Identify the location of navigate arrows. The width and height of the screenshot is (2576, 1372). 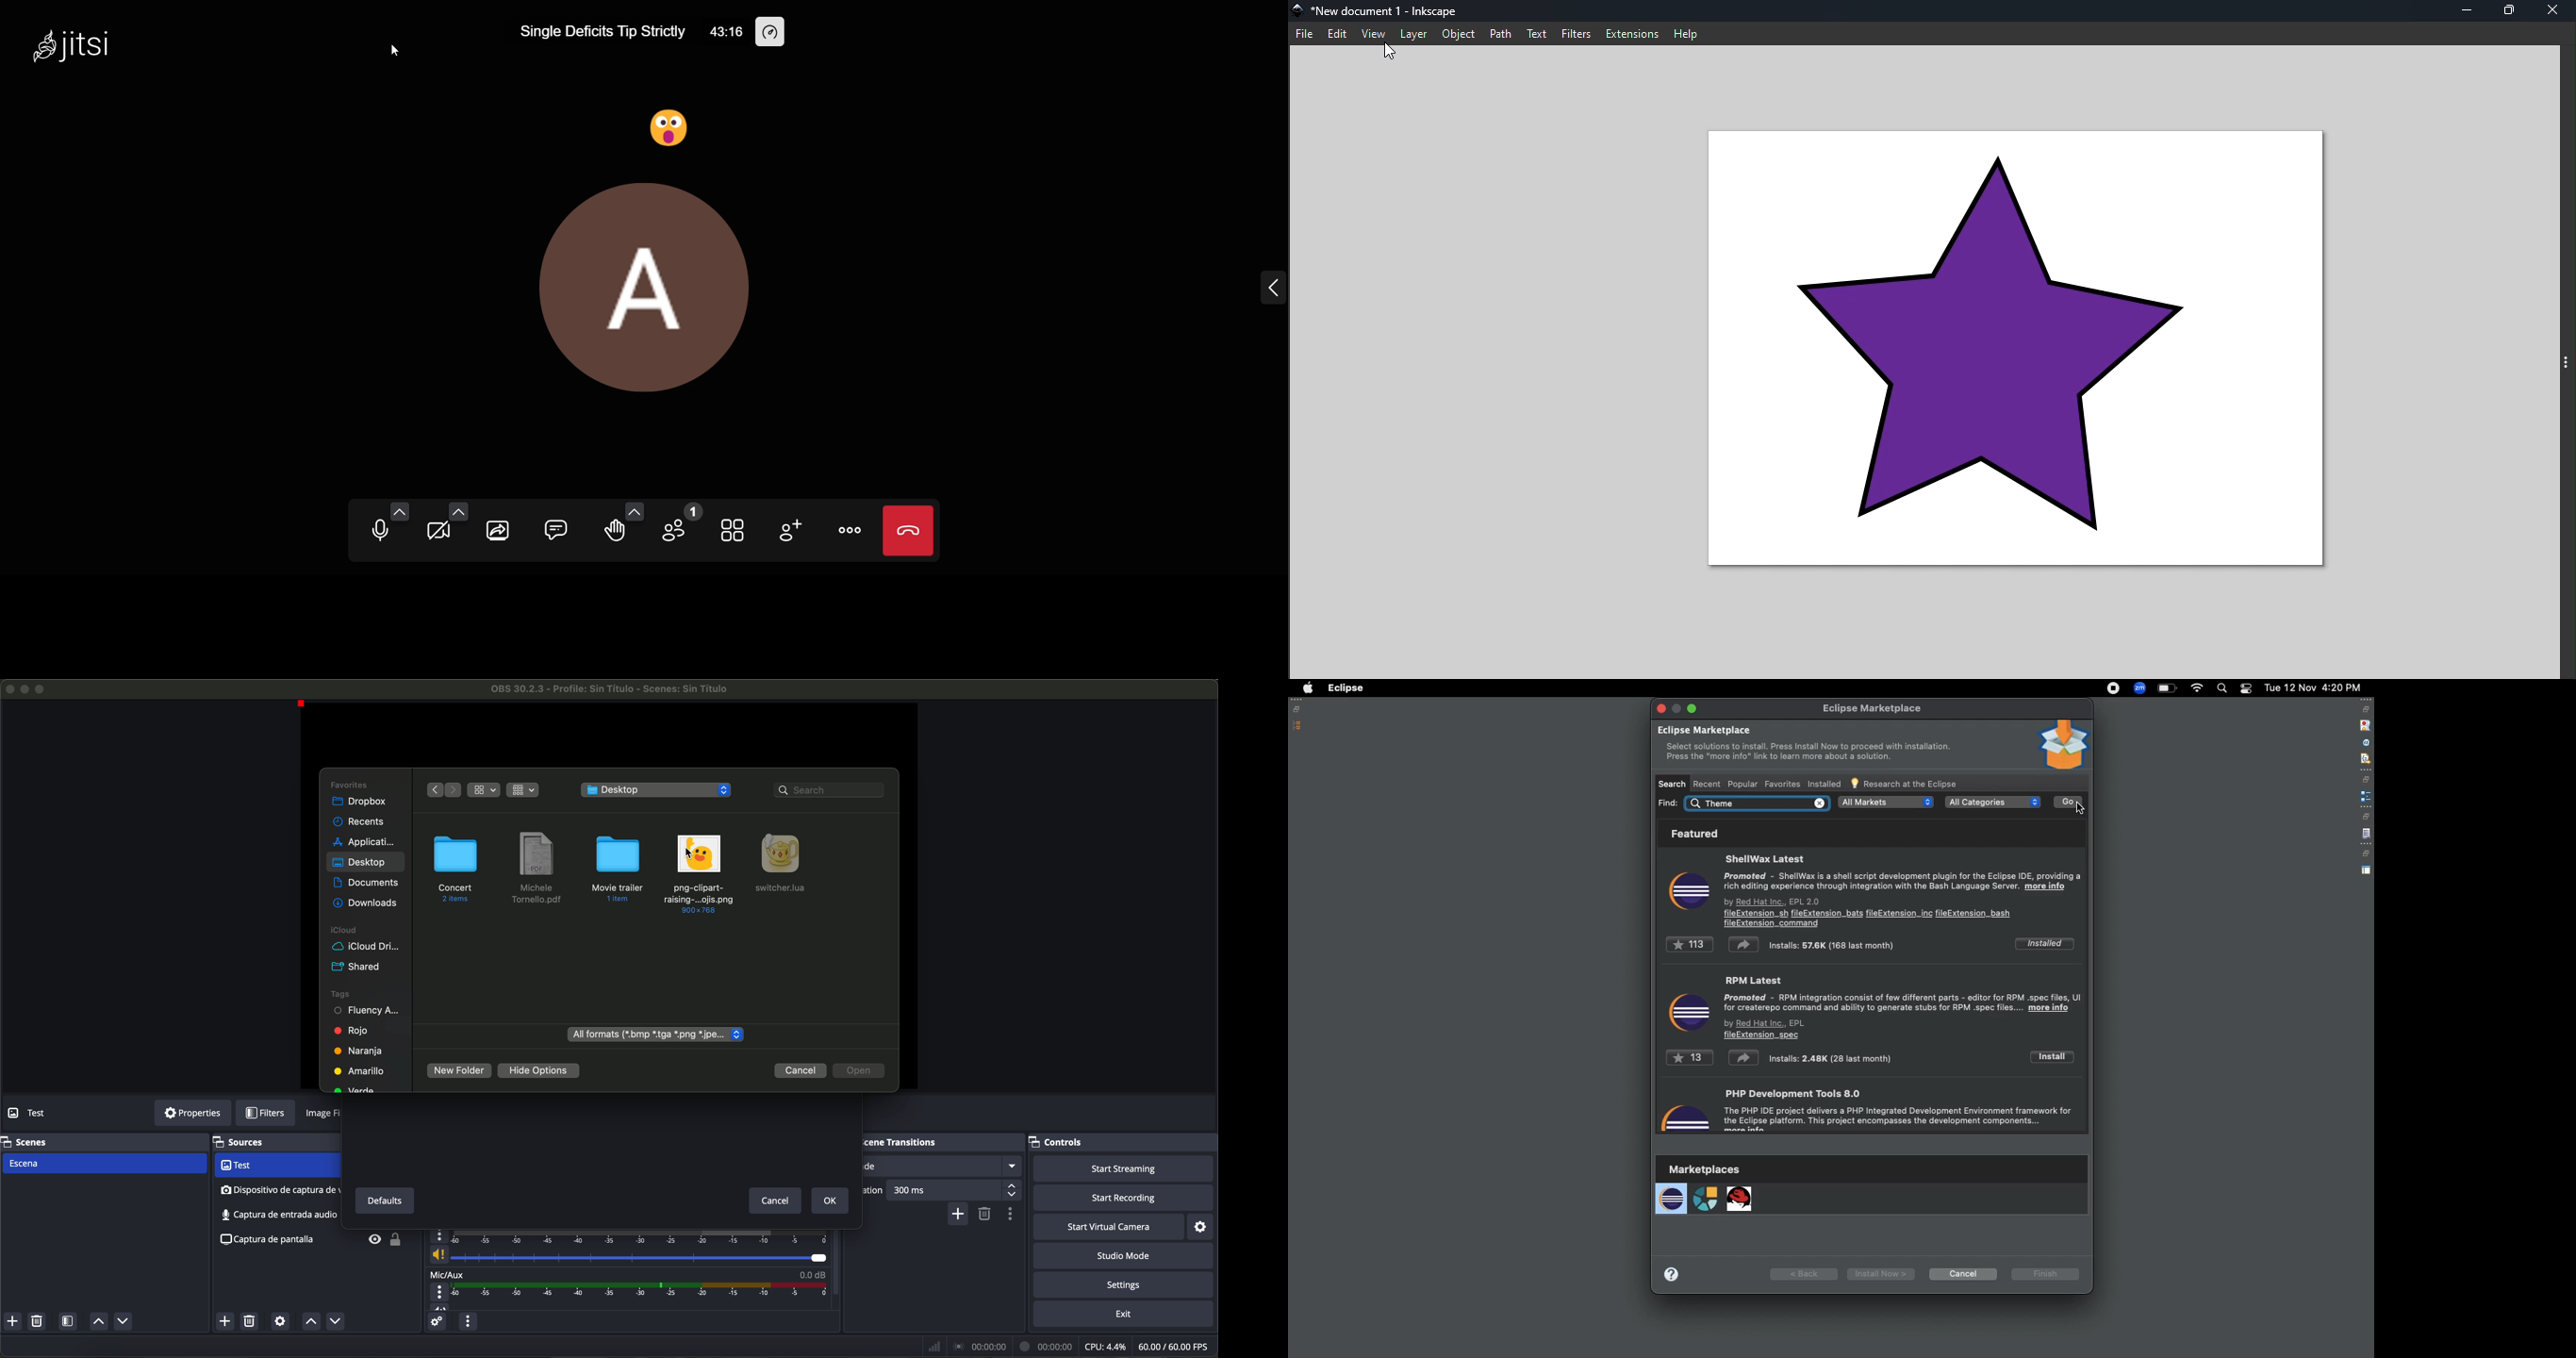
(444, 790).